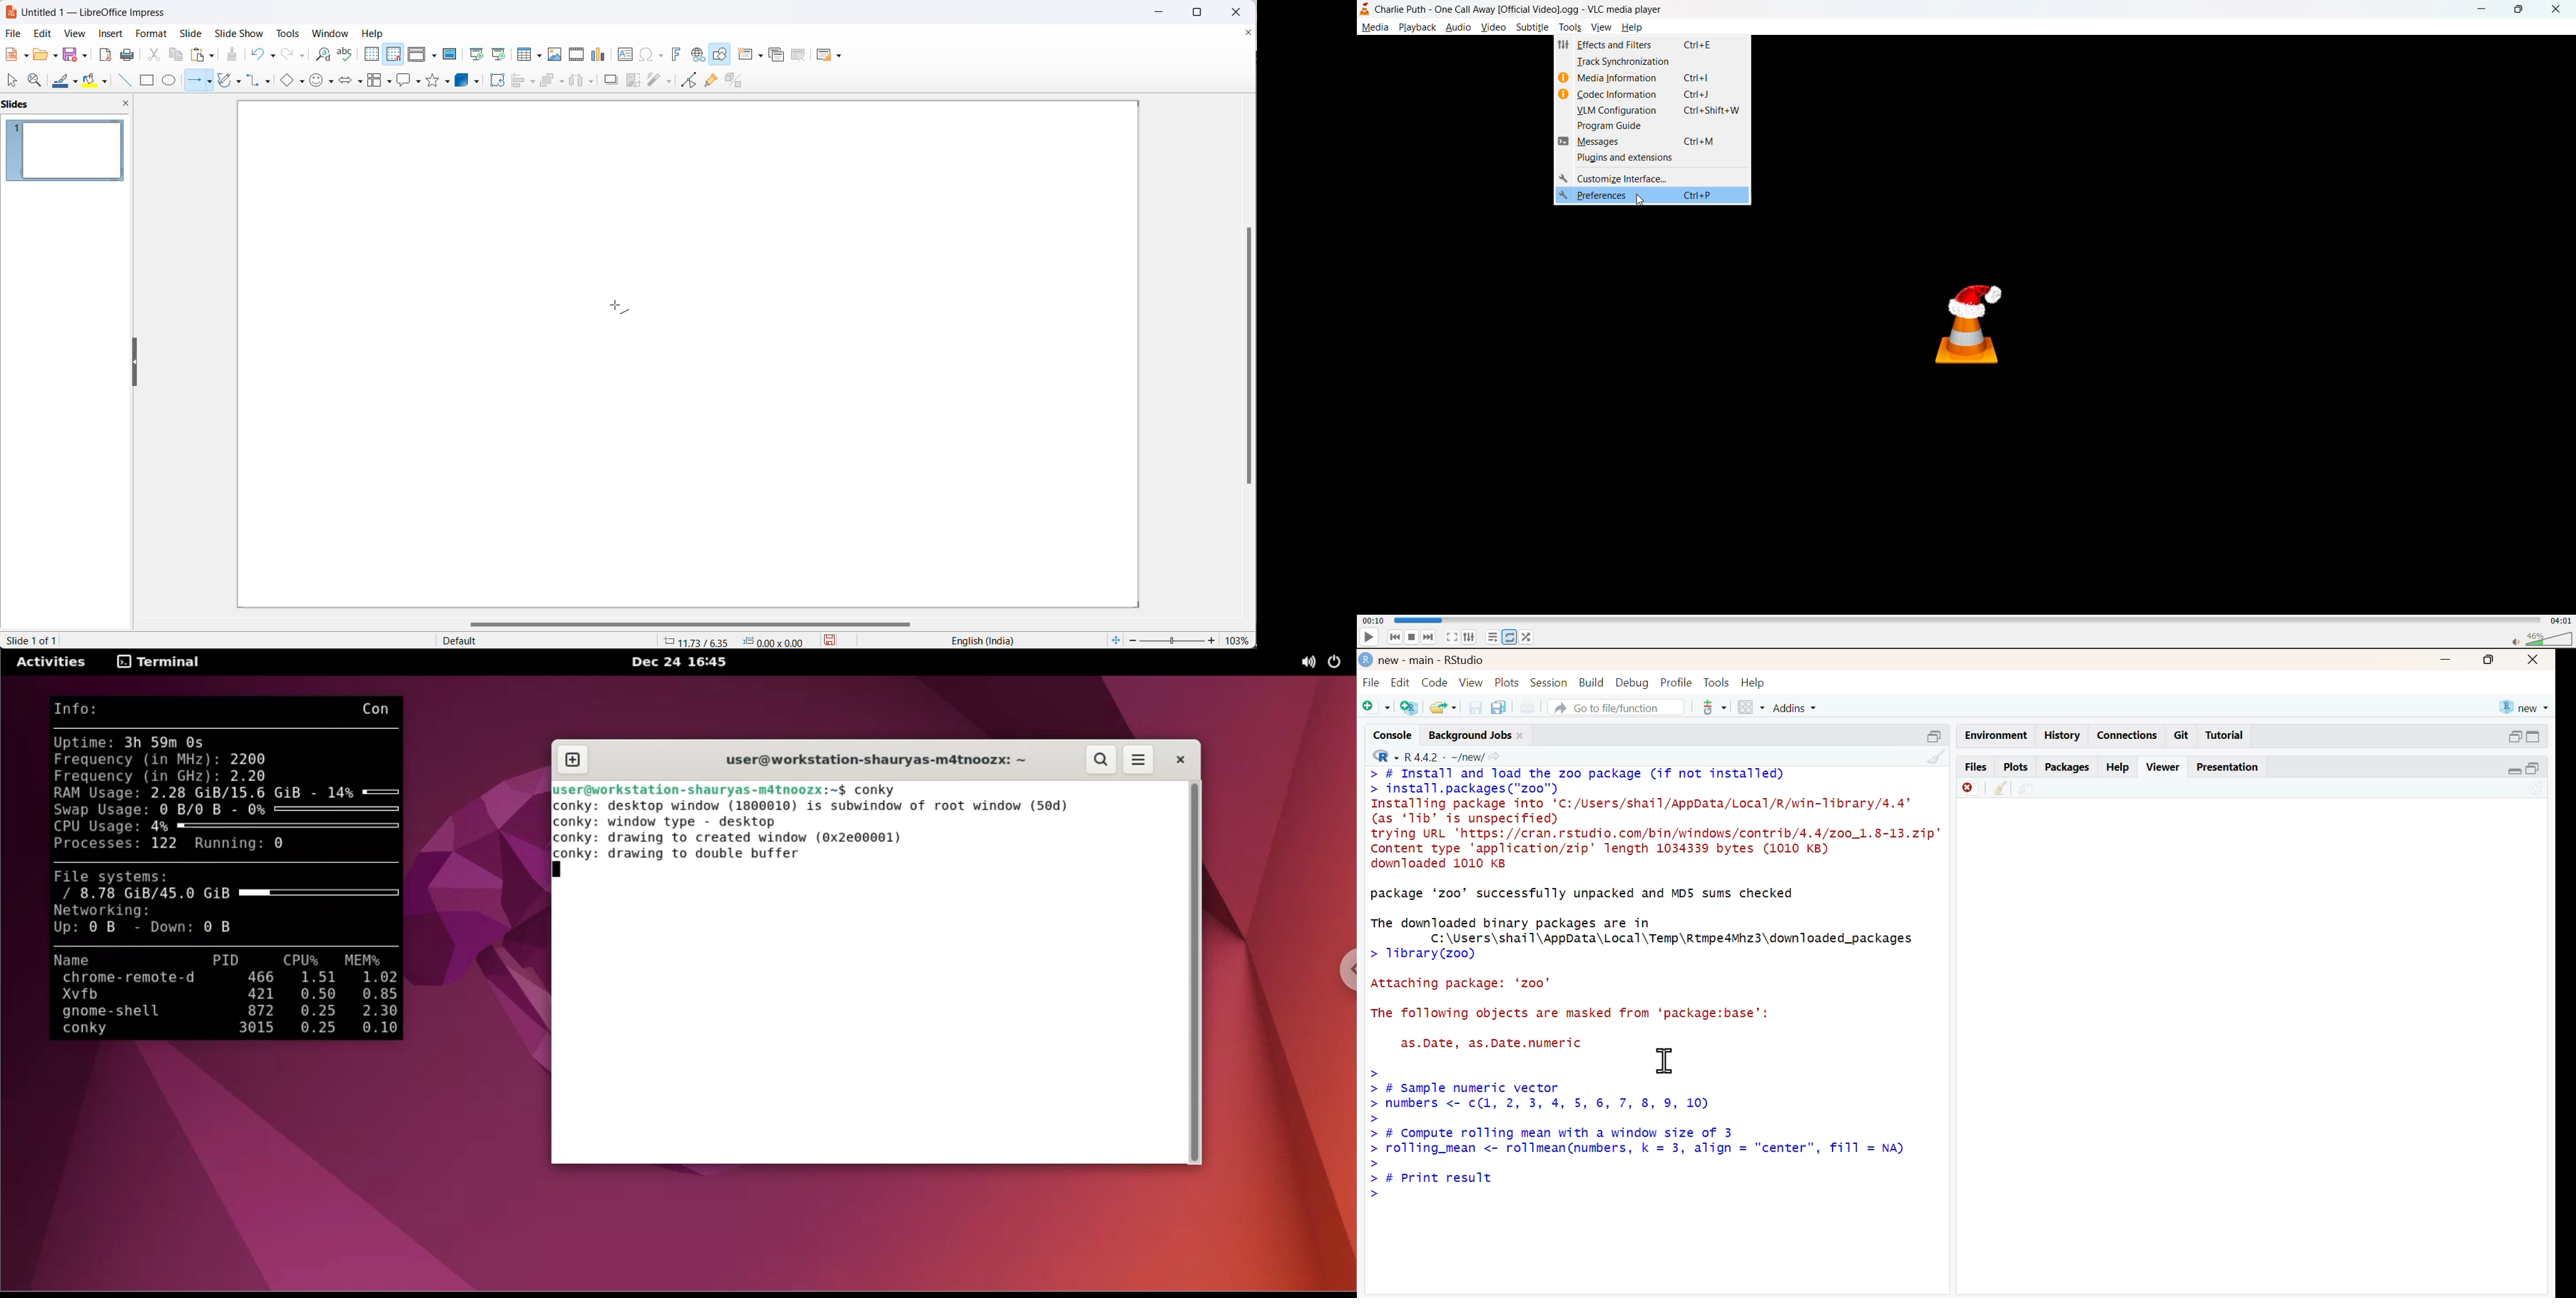  What do you see at coordinates (291, 55) in the screenshot?
I see `redo` at bounding box center [291, 55].